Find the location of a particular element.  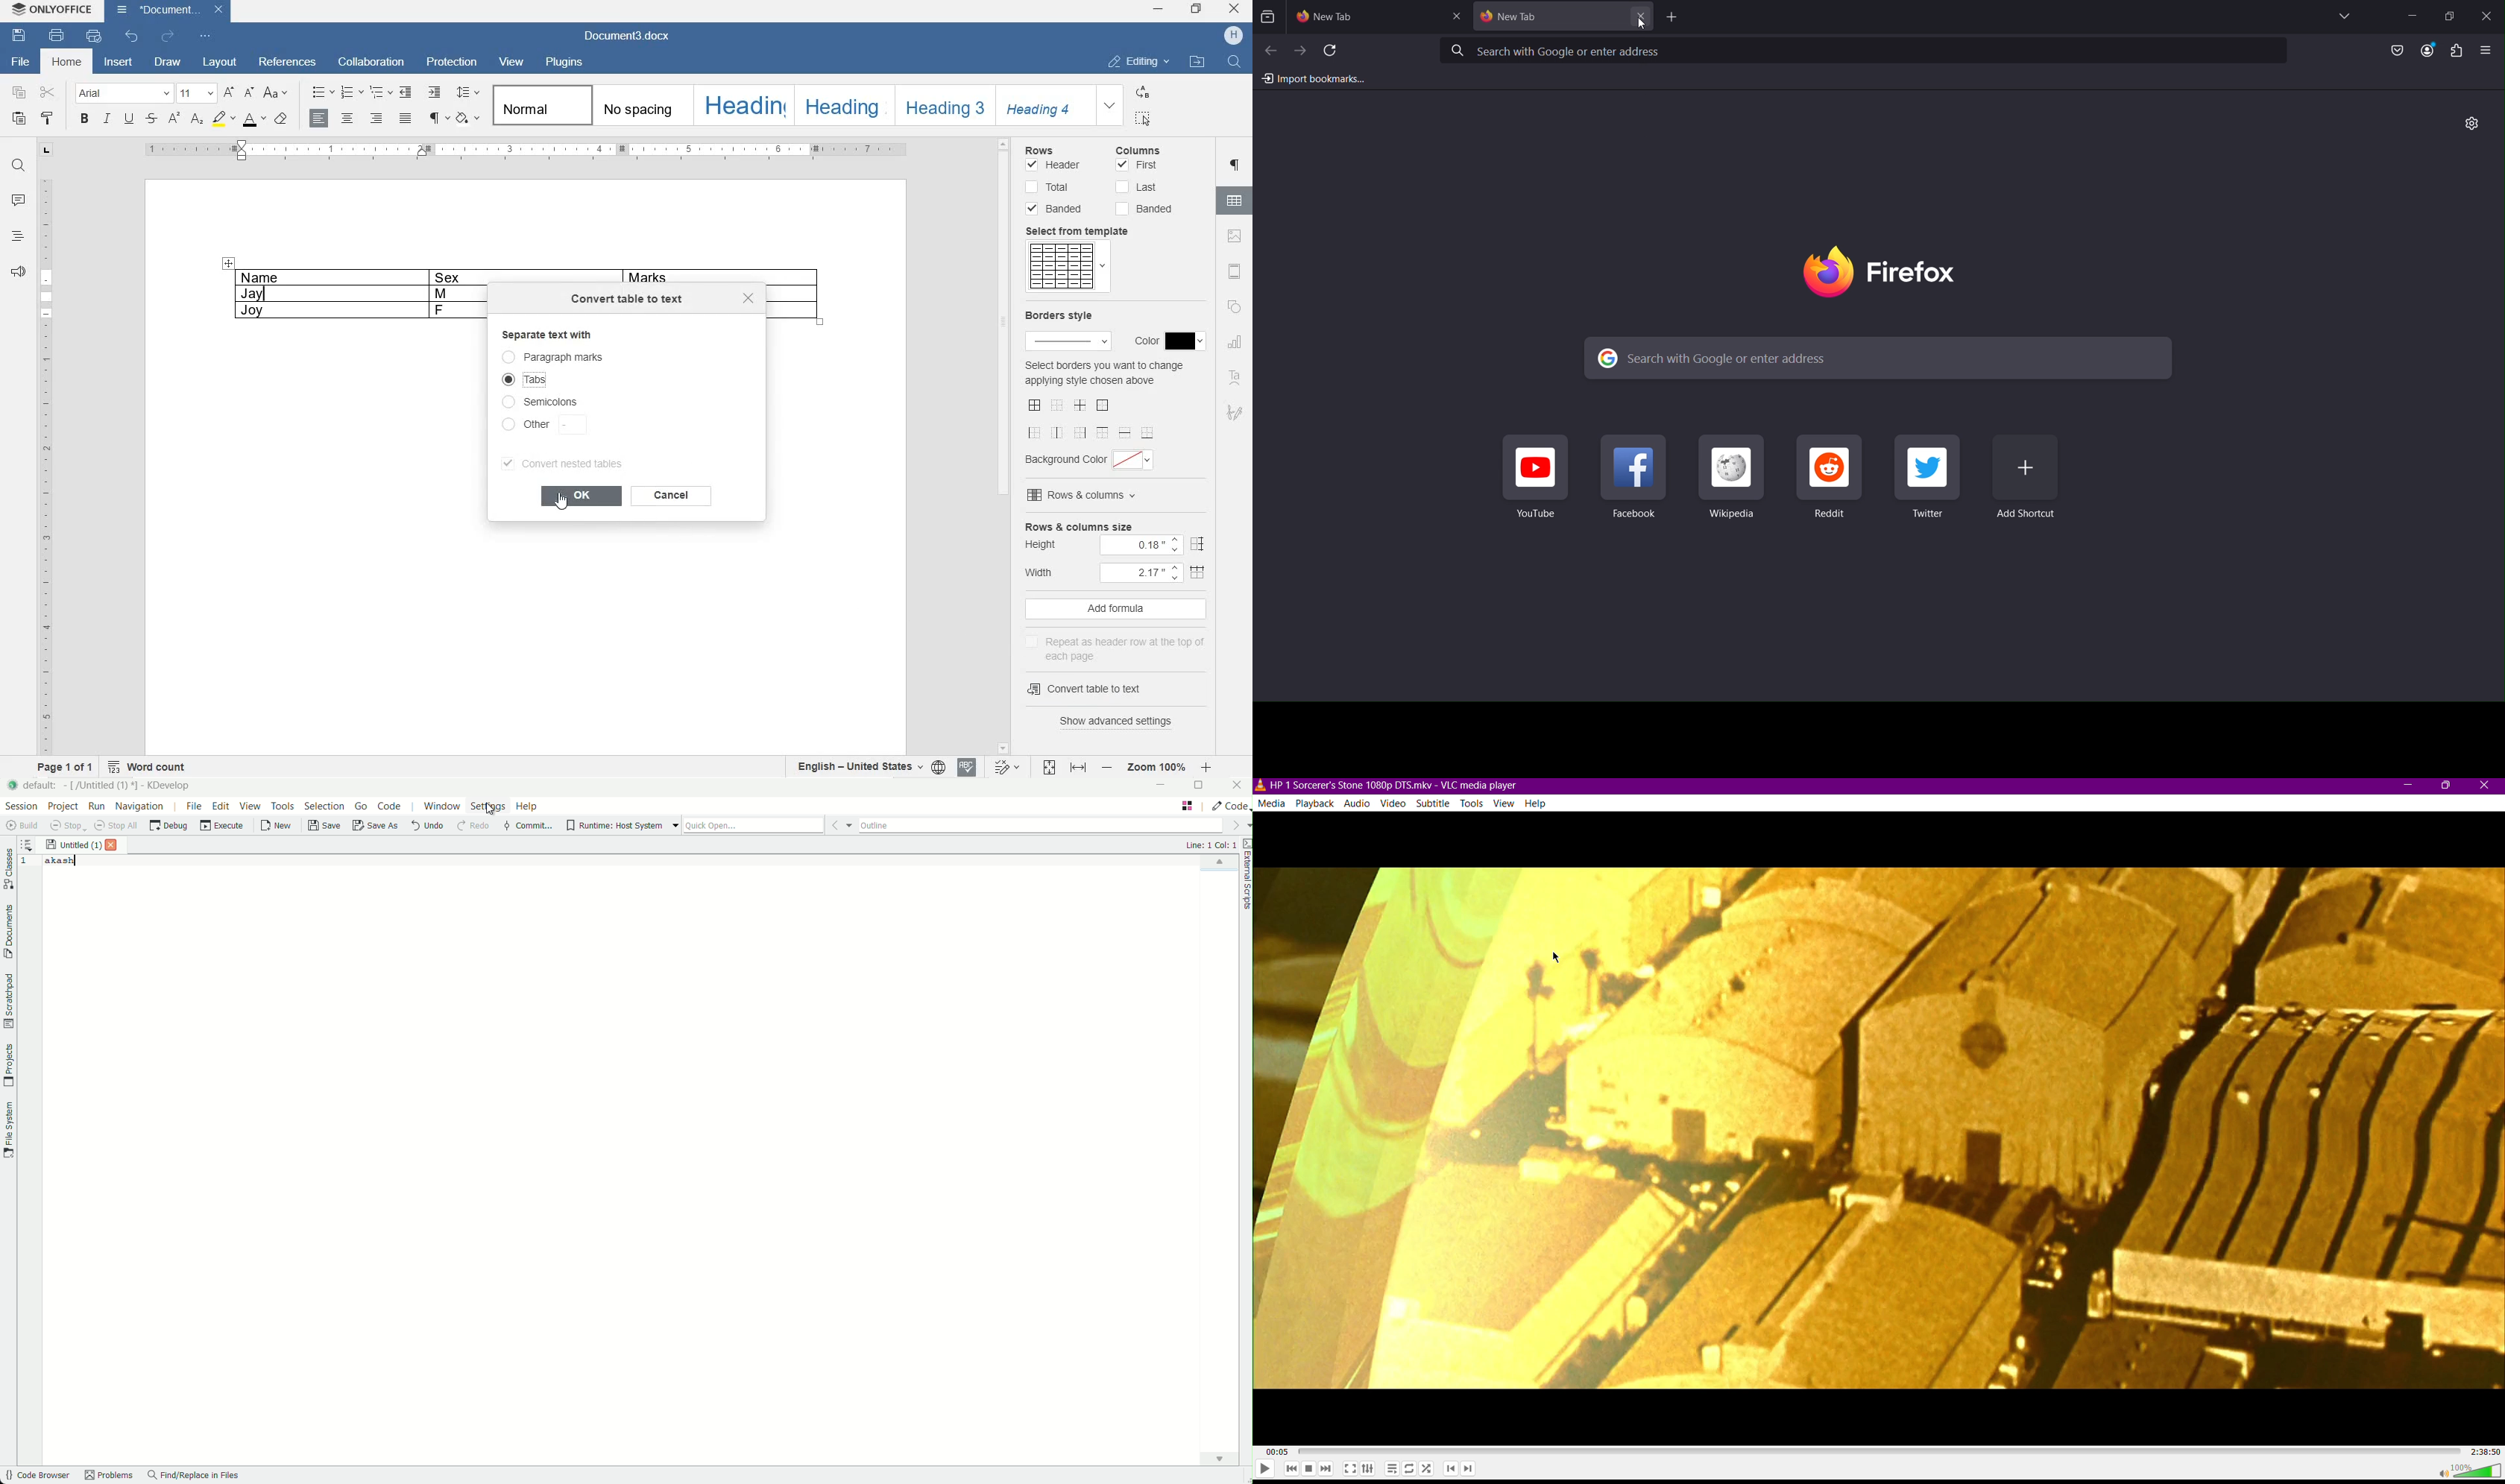

NONPRINTING CHARACTERS is located at coordinates (438, 120).